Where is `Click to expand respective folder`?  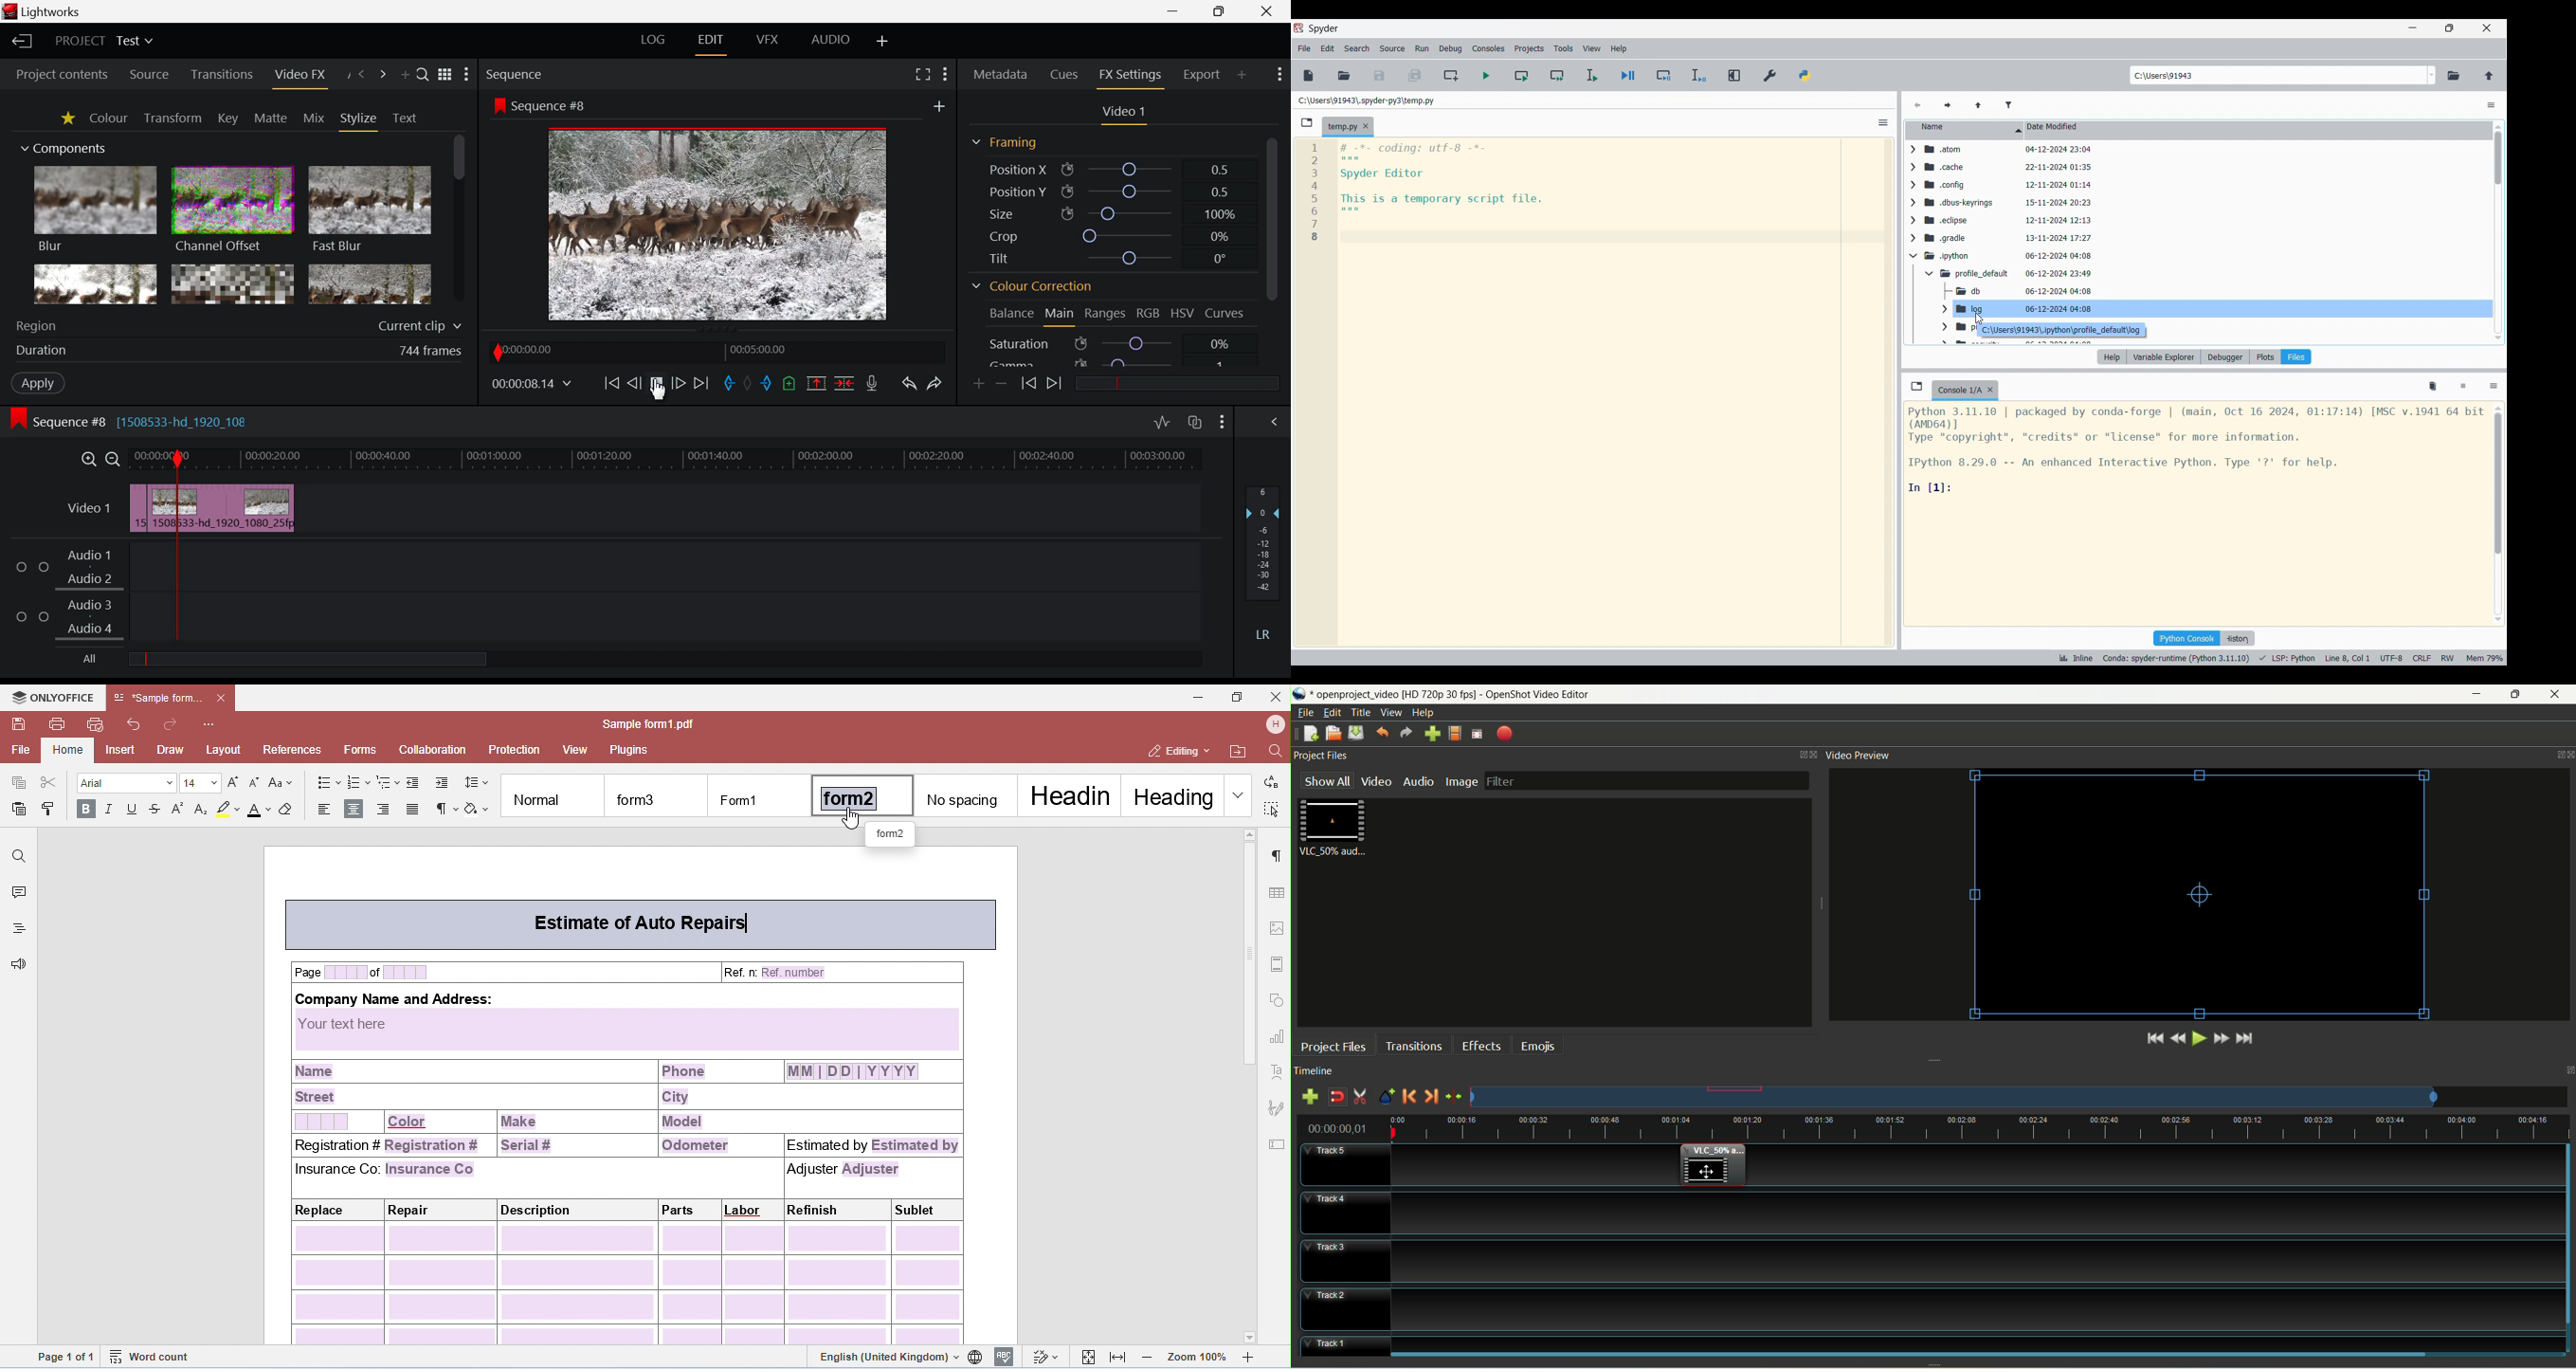
Click to expand respective folder is located at coordinates (1912, 244).